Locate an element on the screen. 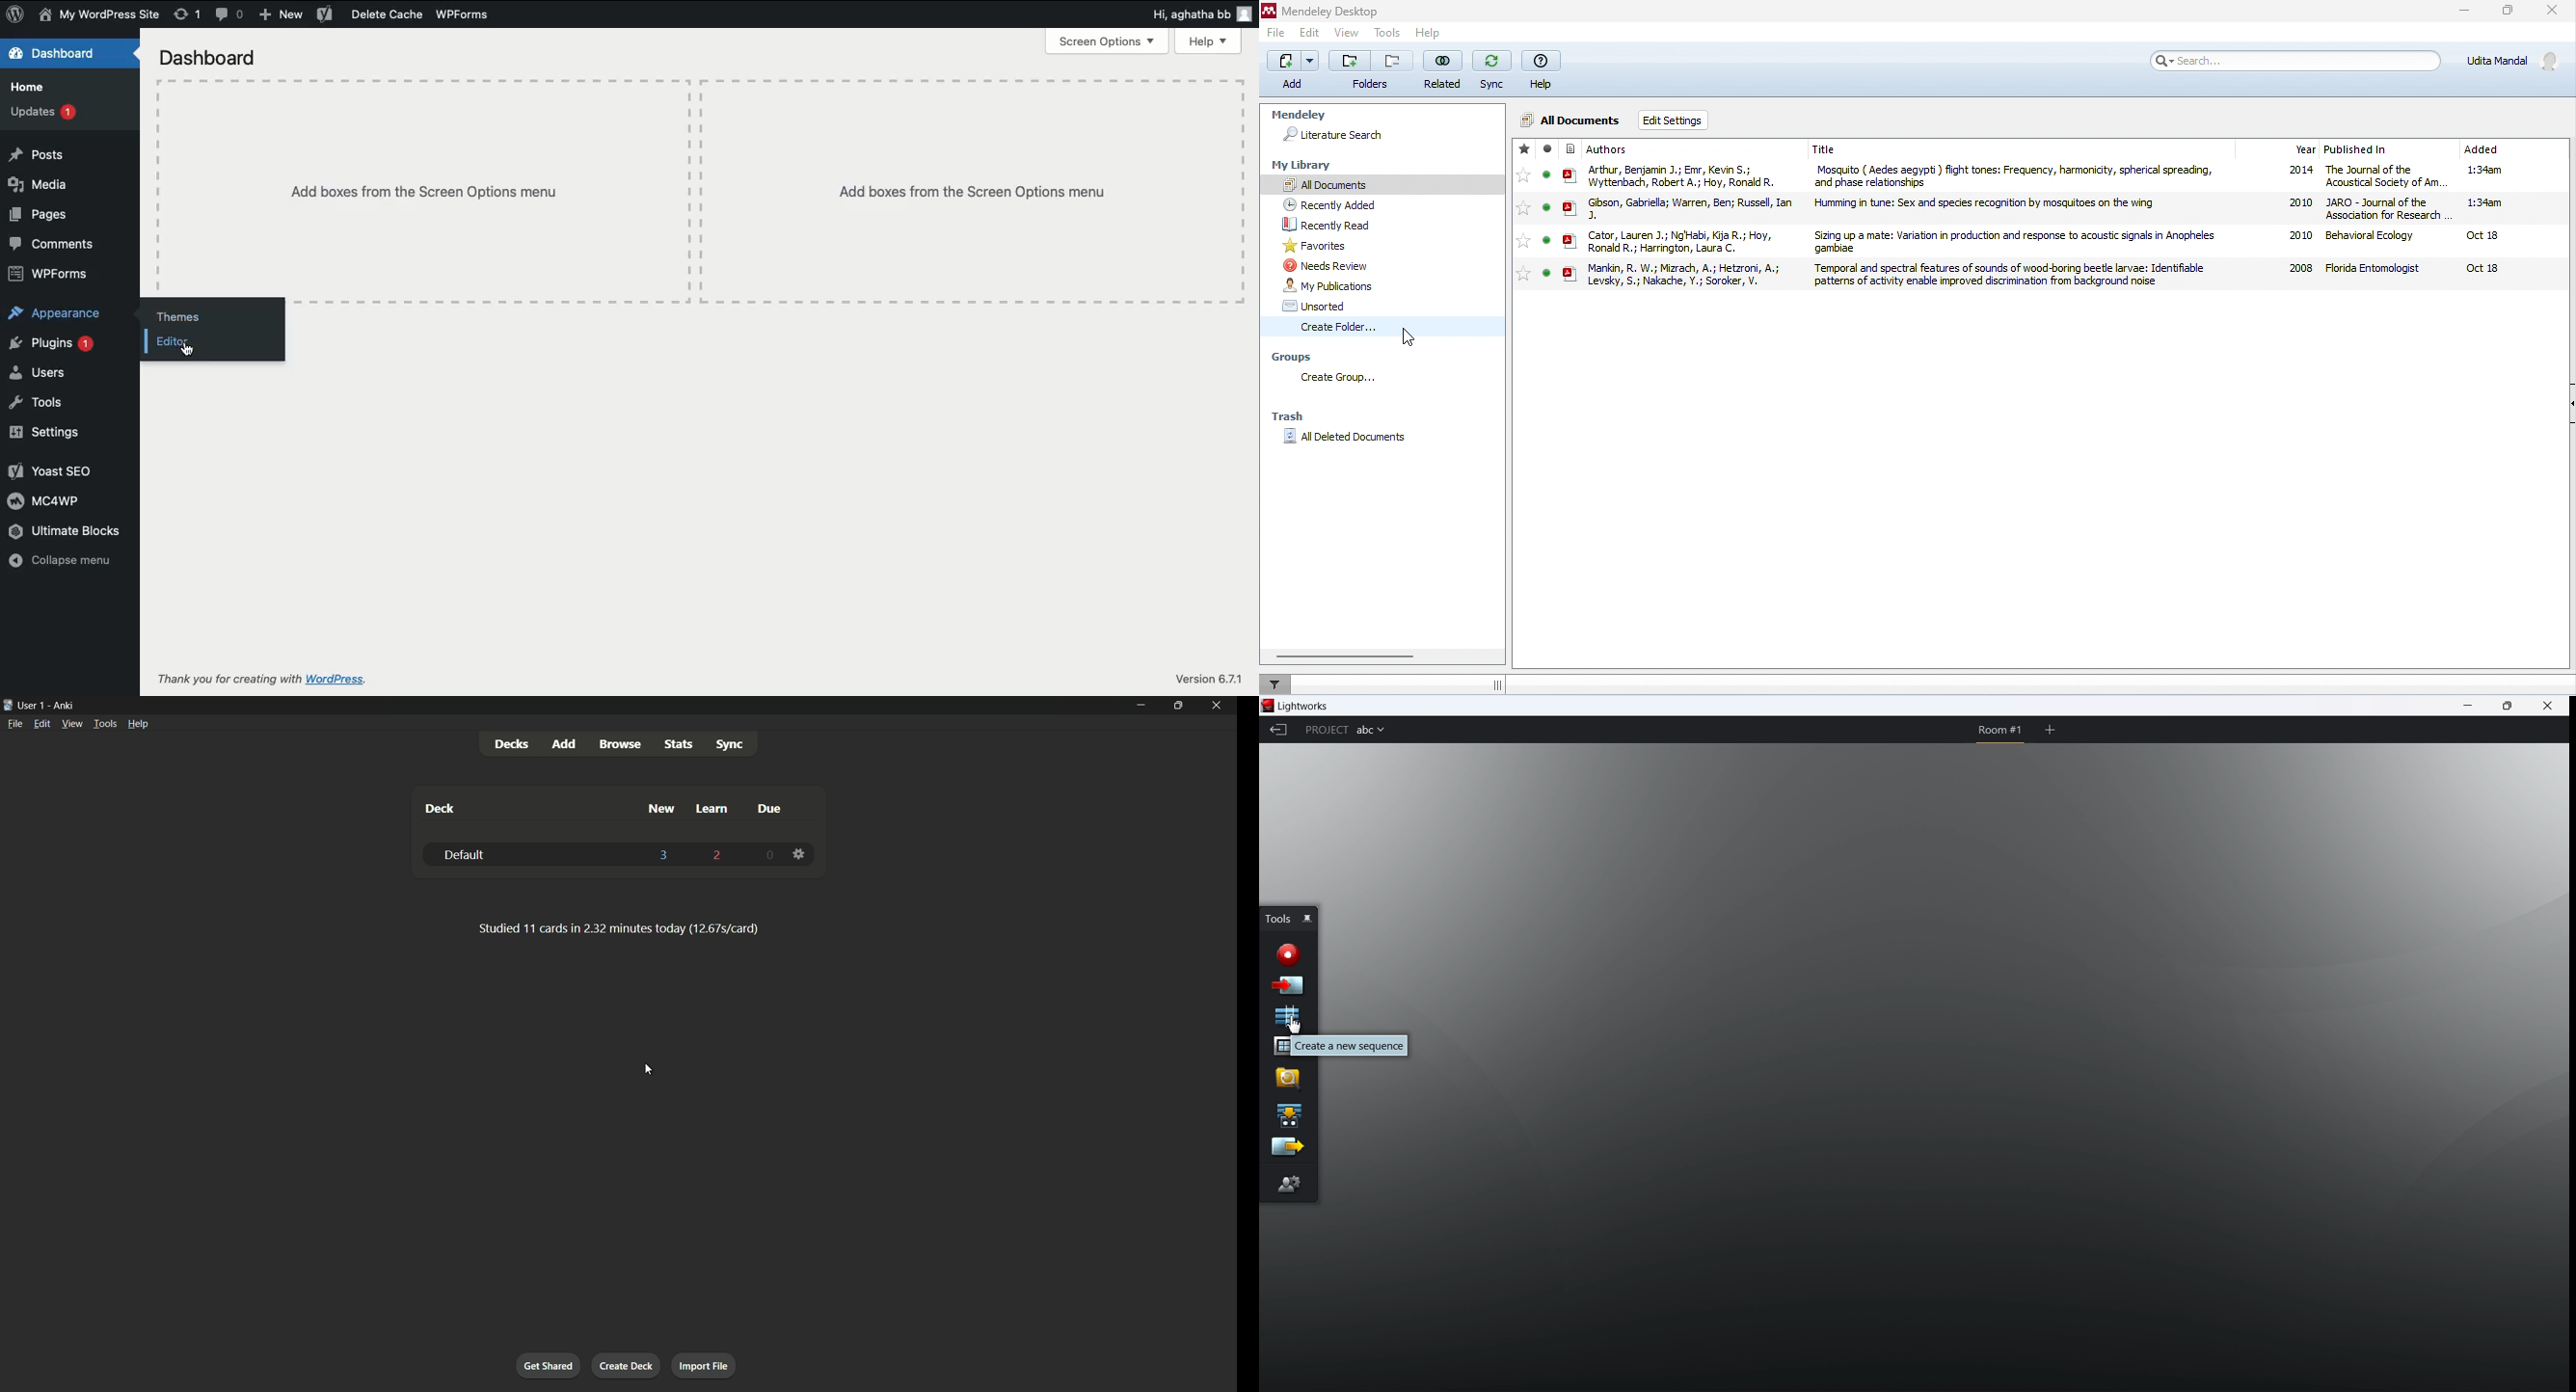 The image size is (2576, 1400).  Appearance is located at coordinates (58, 314).